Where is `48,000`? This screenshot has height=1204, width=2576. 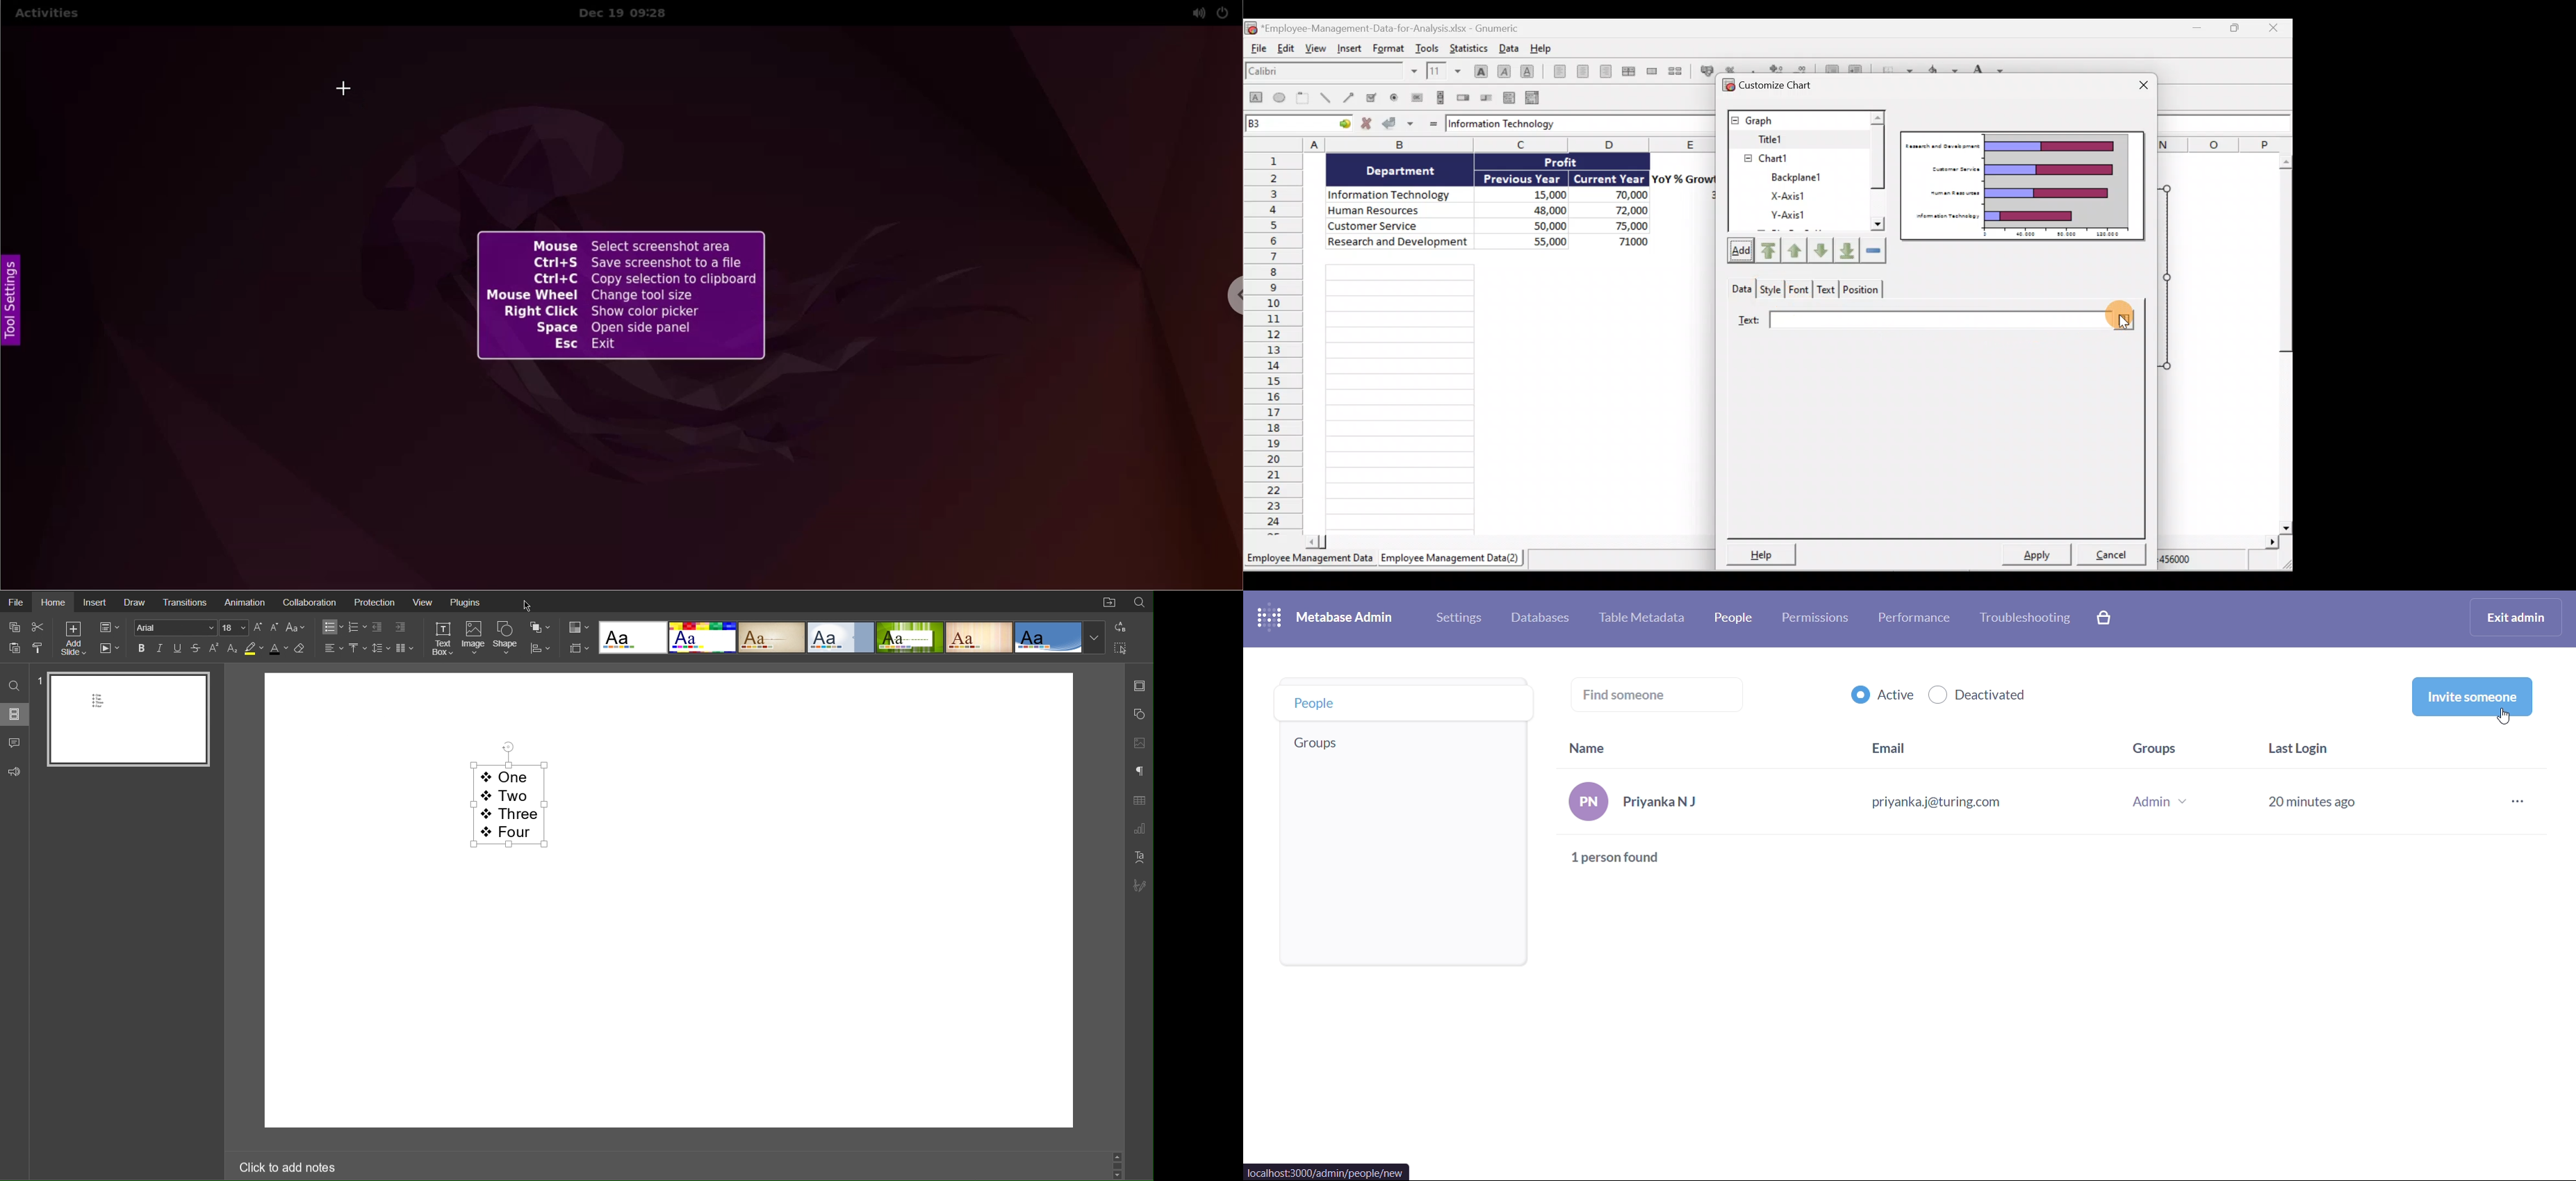 48,000 is located at coordinates (1534, 209).